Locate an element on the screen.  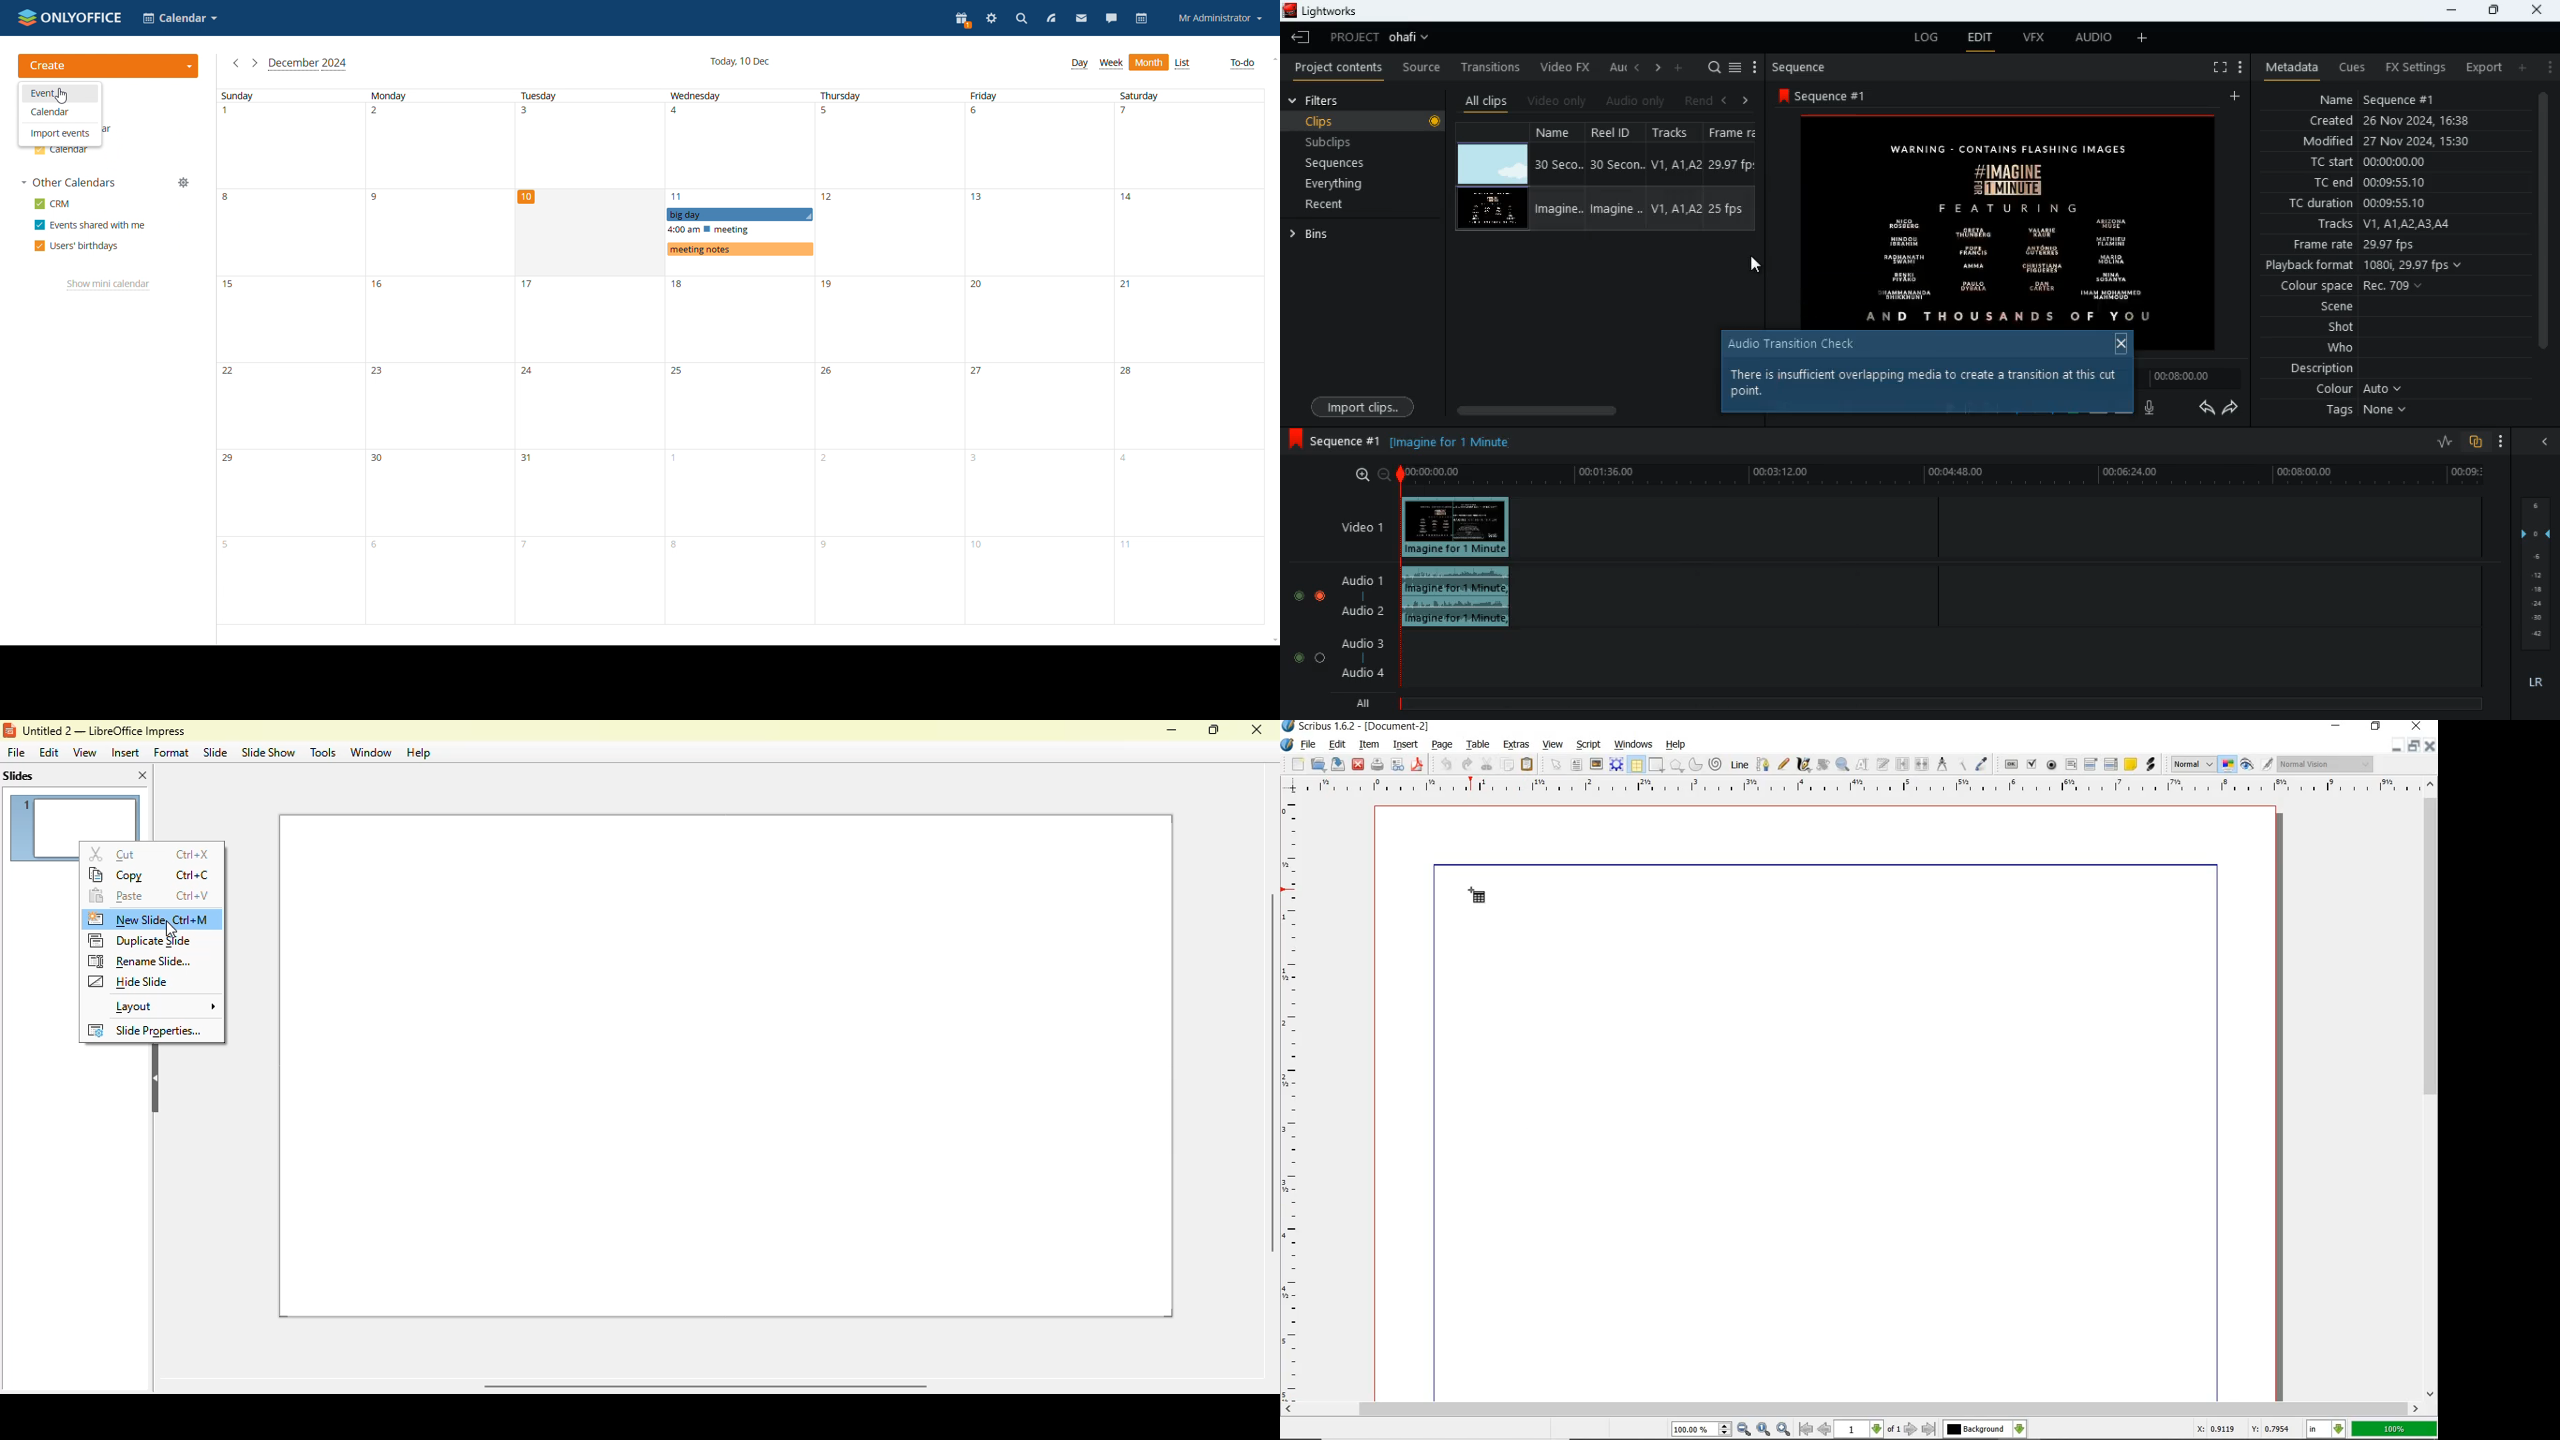
table tool is located at coordinates (1478, 901).